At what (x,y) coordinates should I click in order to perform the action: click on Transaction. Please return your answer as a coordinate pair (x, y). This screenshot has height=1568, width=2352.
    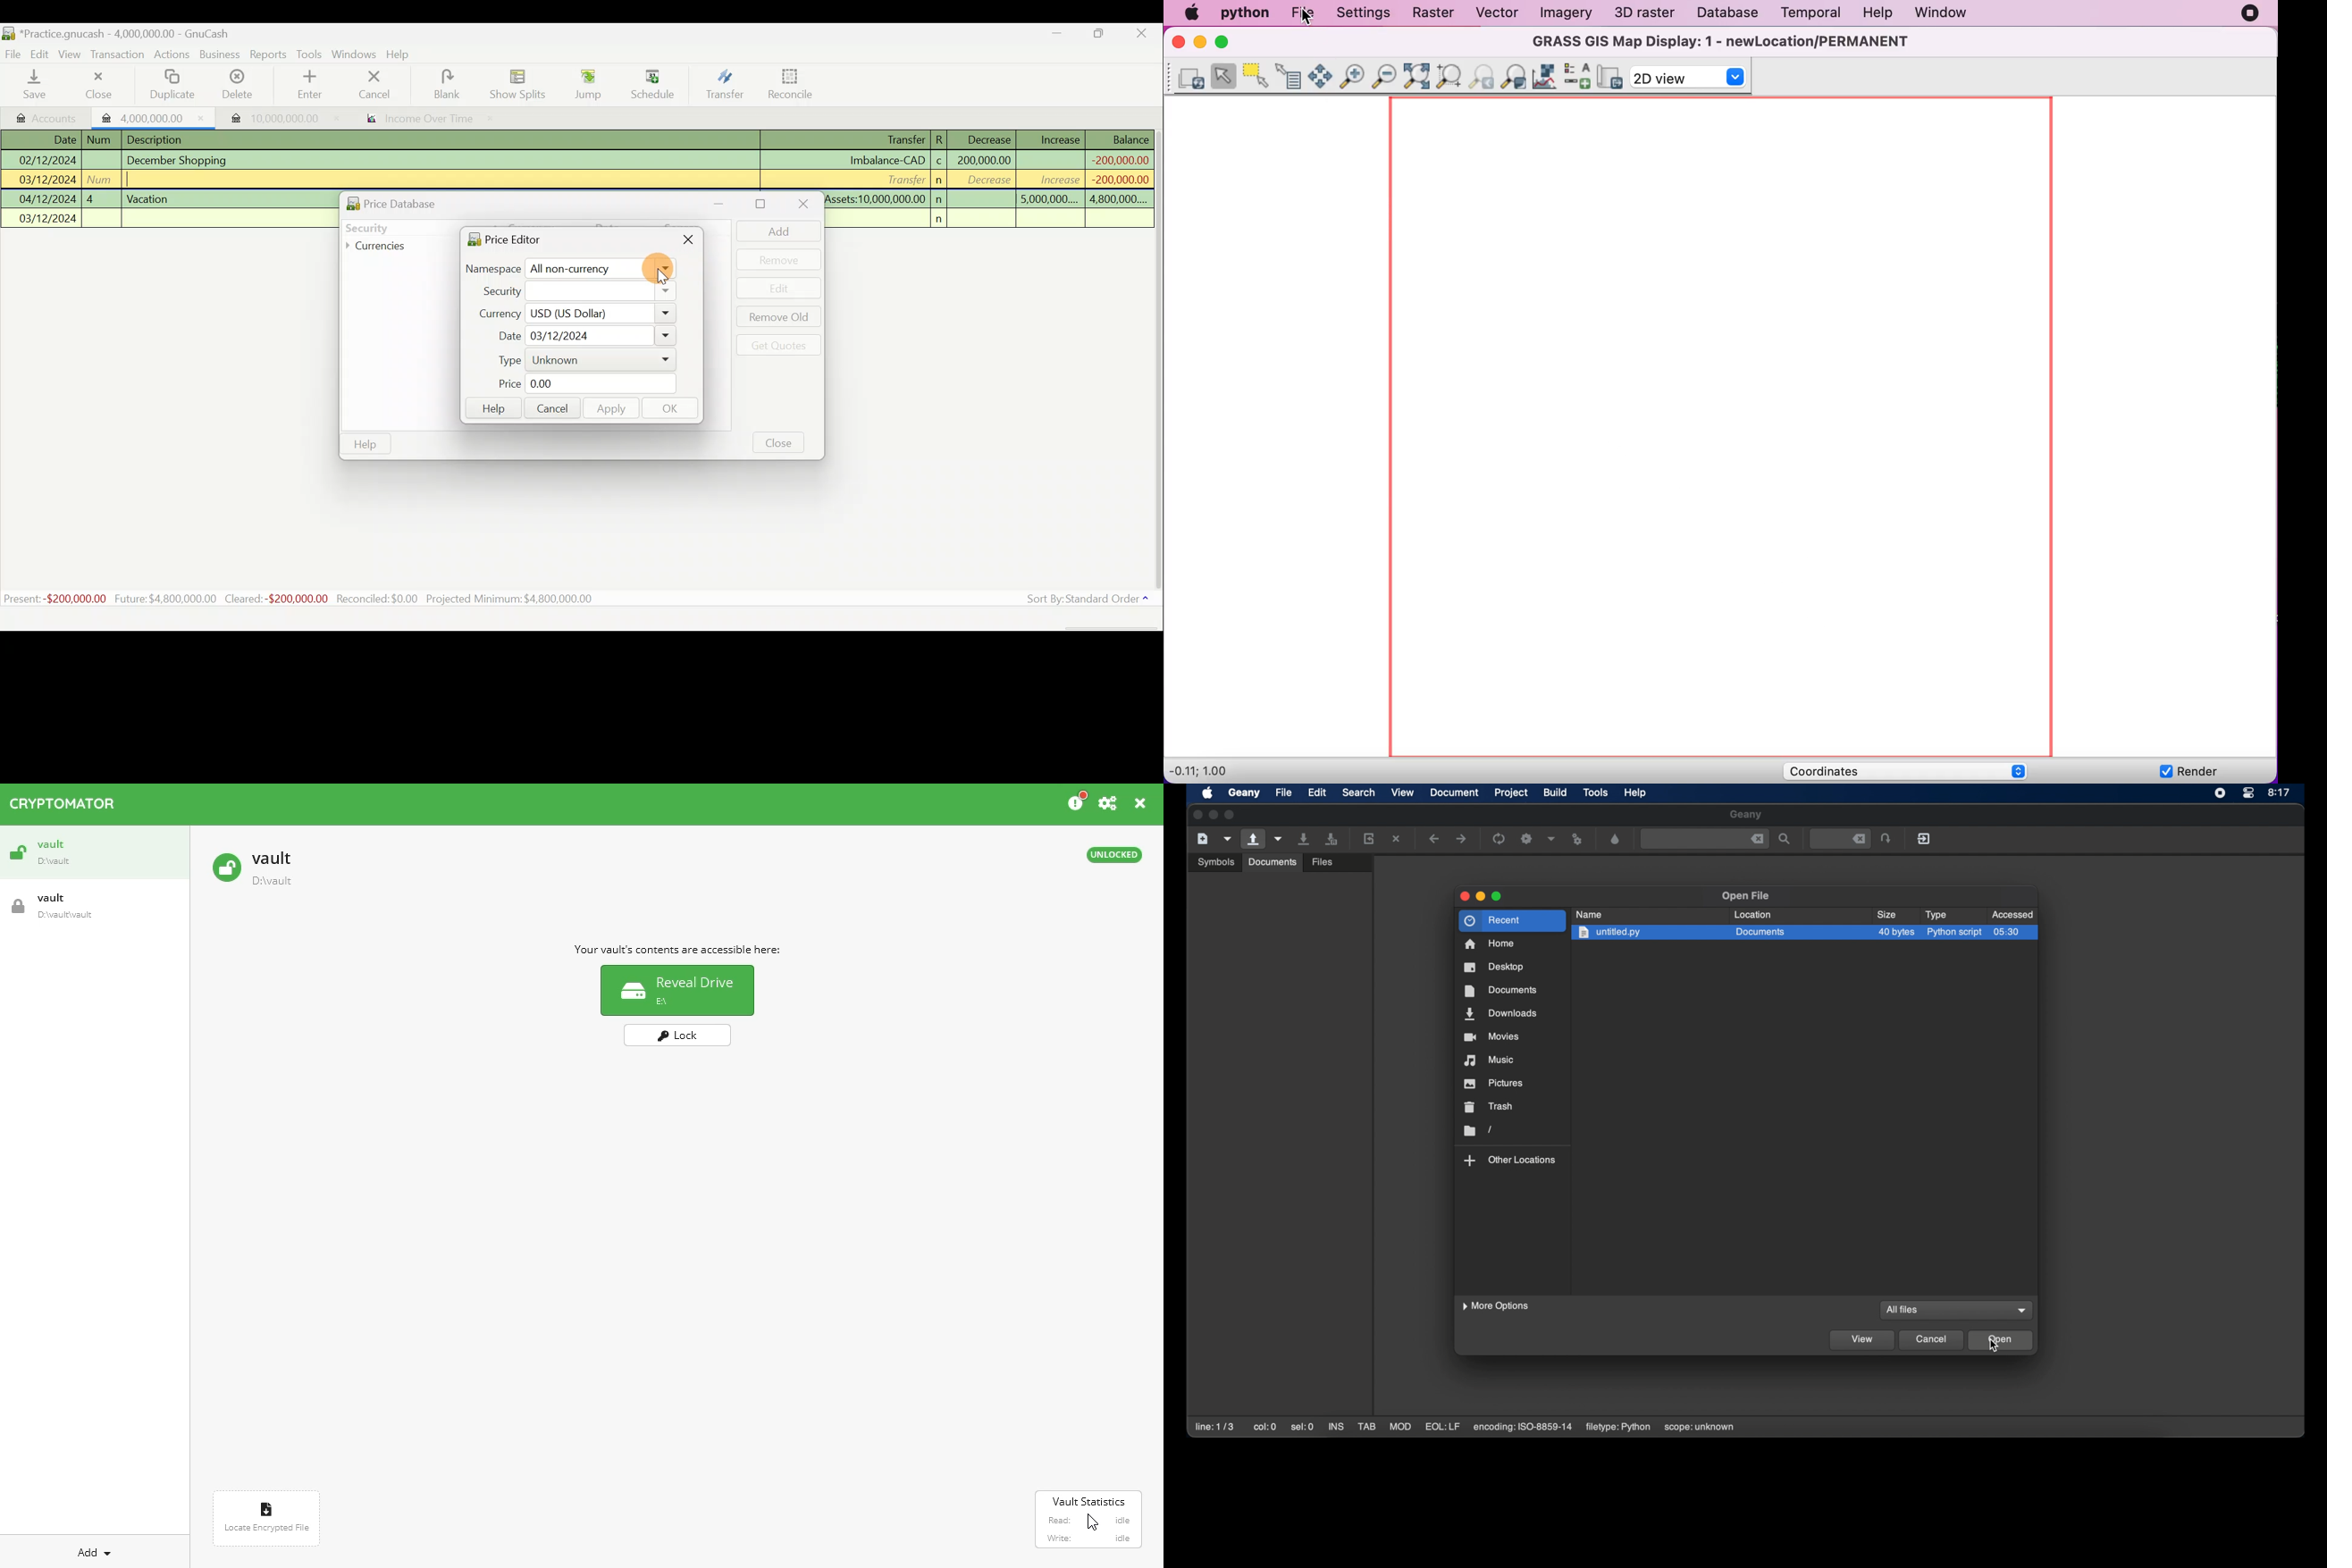
    Looking at the image, I should click on (121, 56).